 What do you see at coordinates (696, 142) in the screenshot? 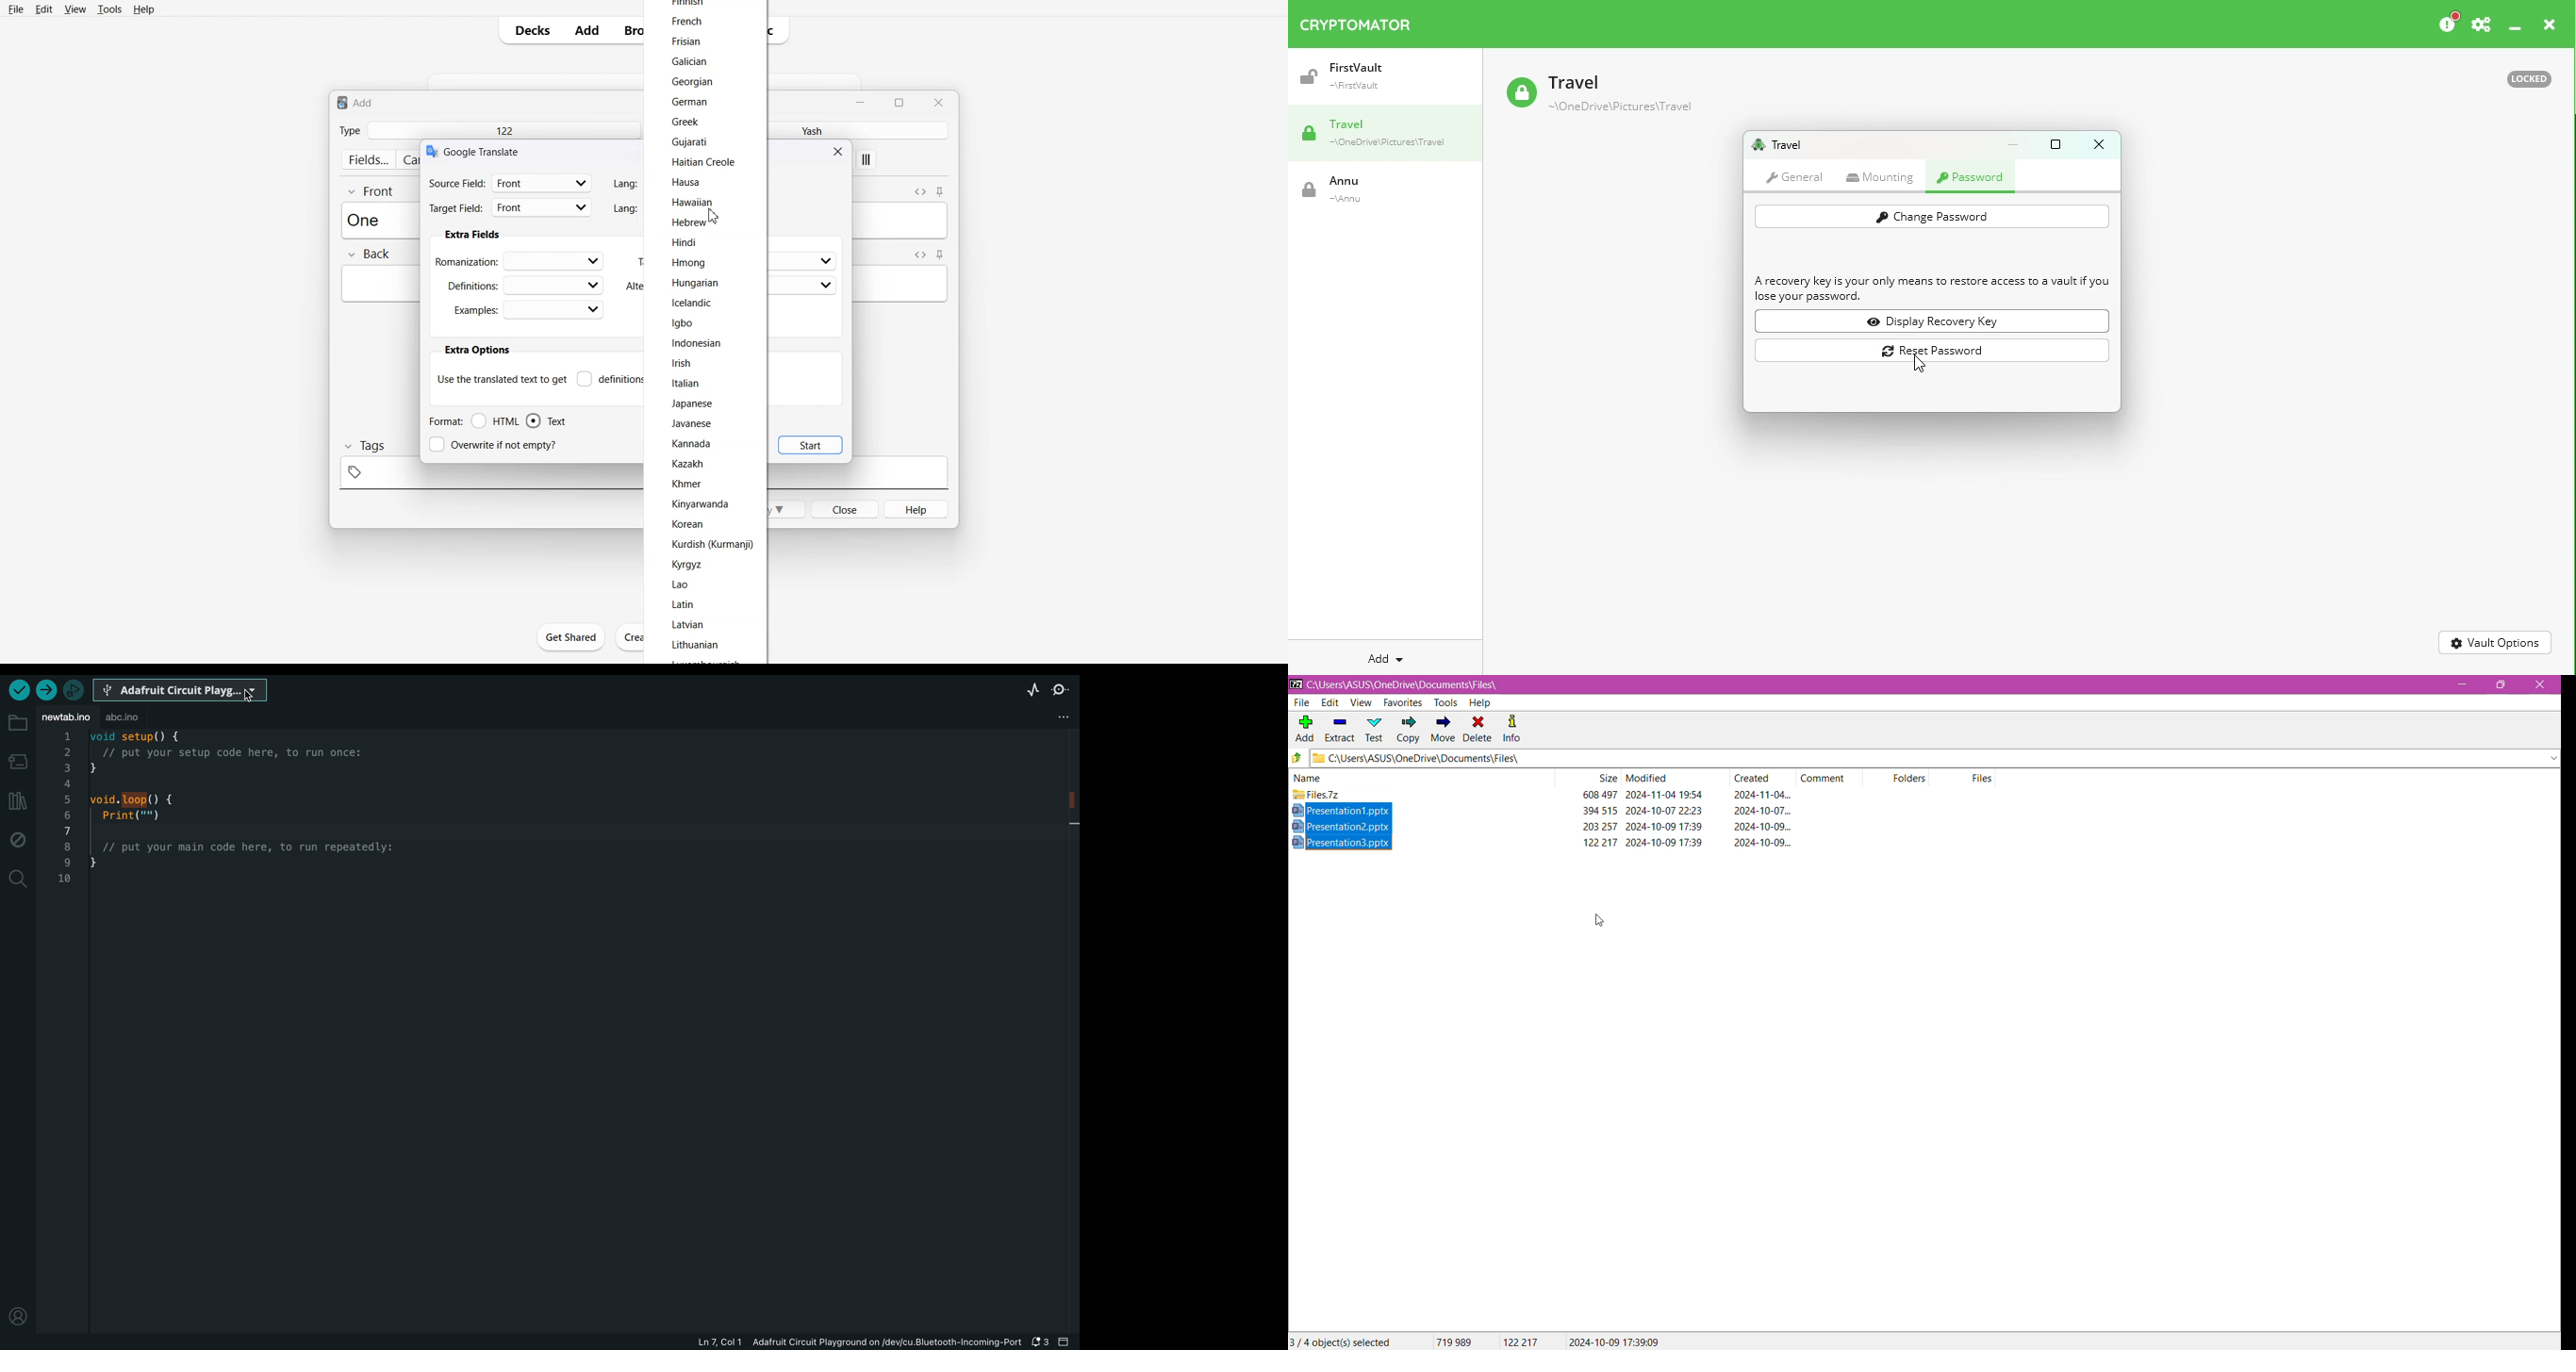
I see `Gujarati` at bounding box center [696, 142].